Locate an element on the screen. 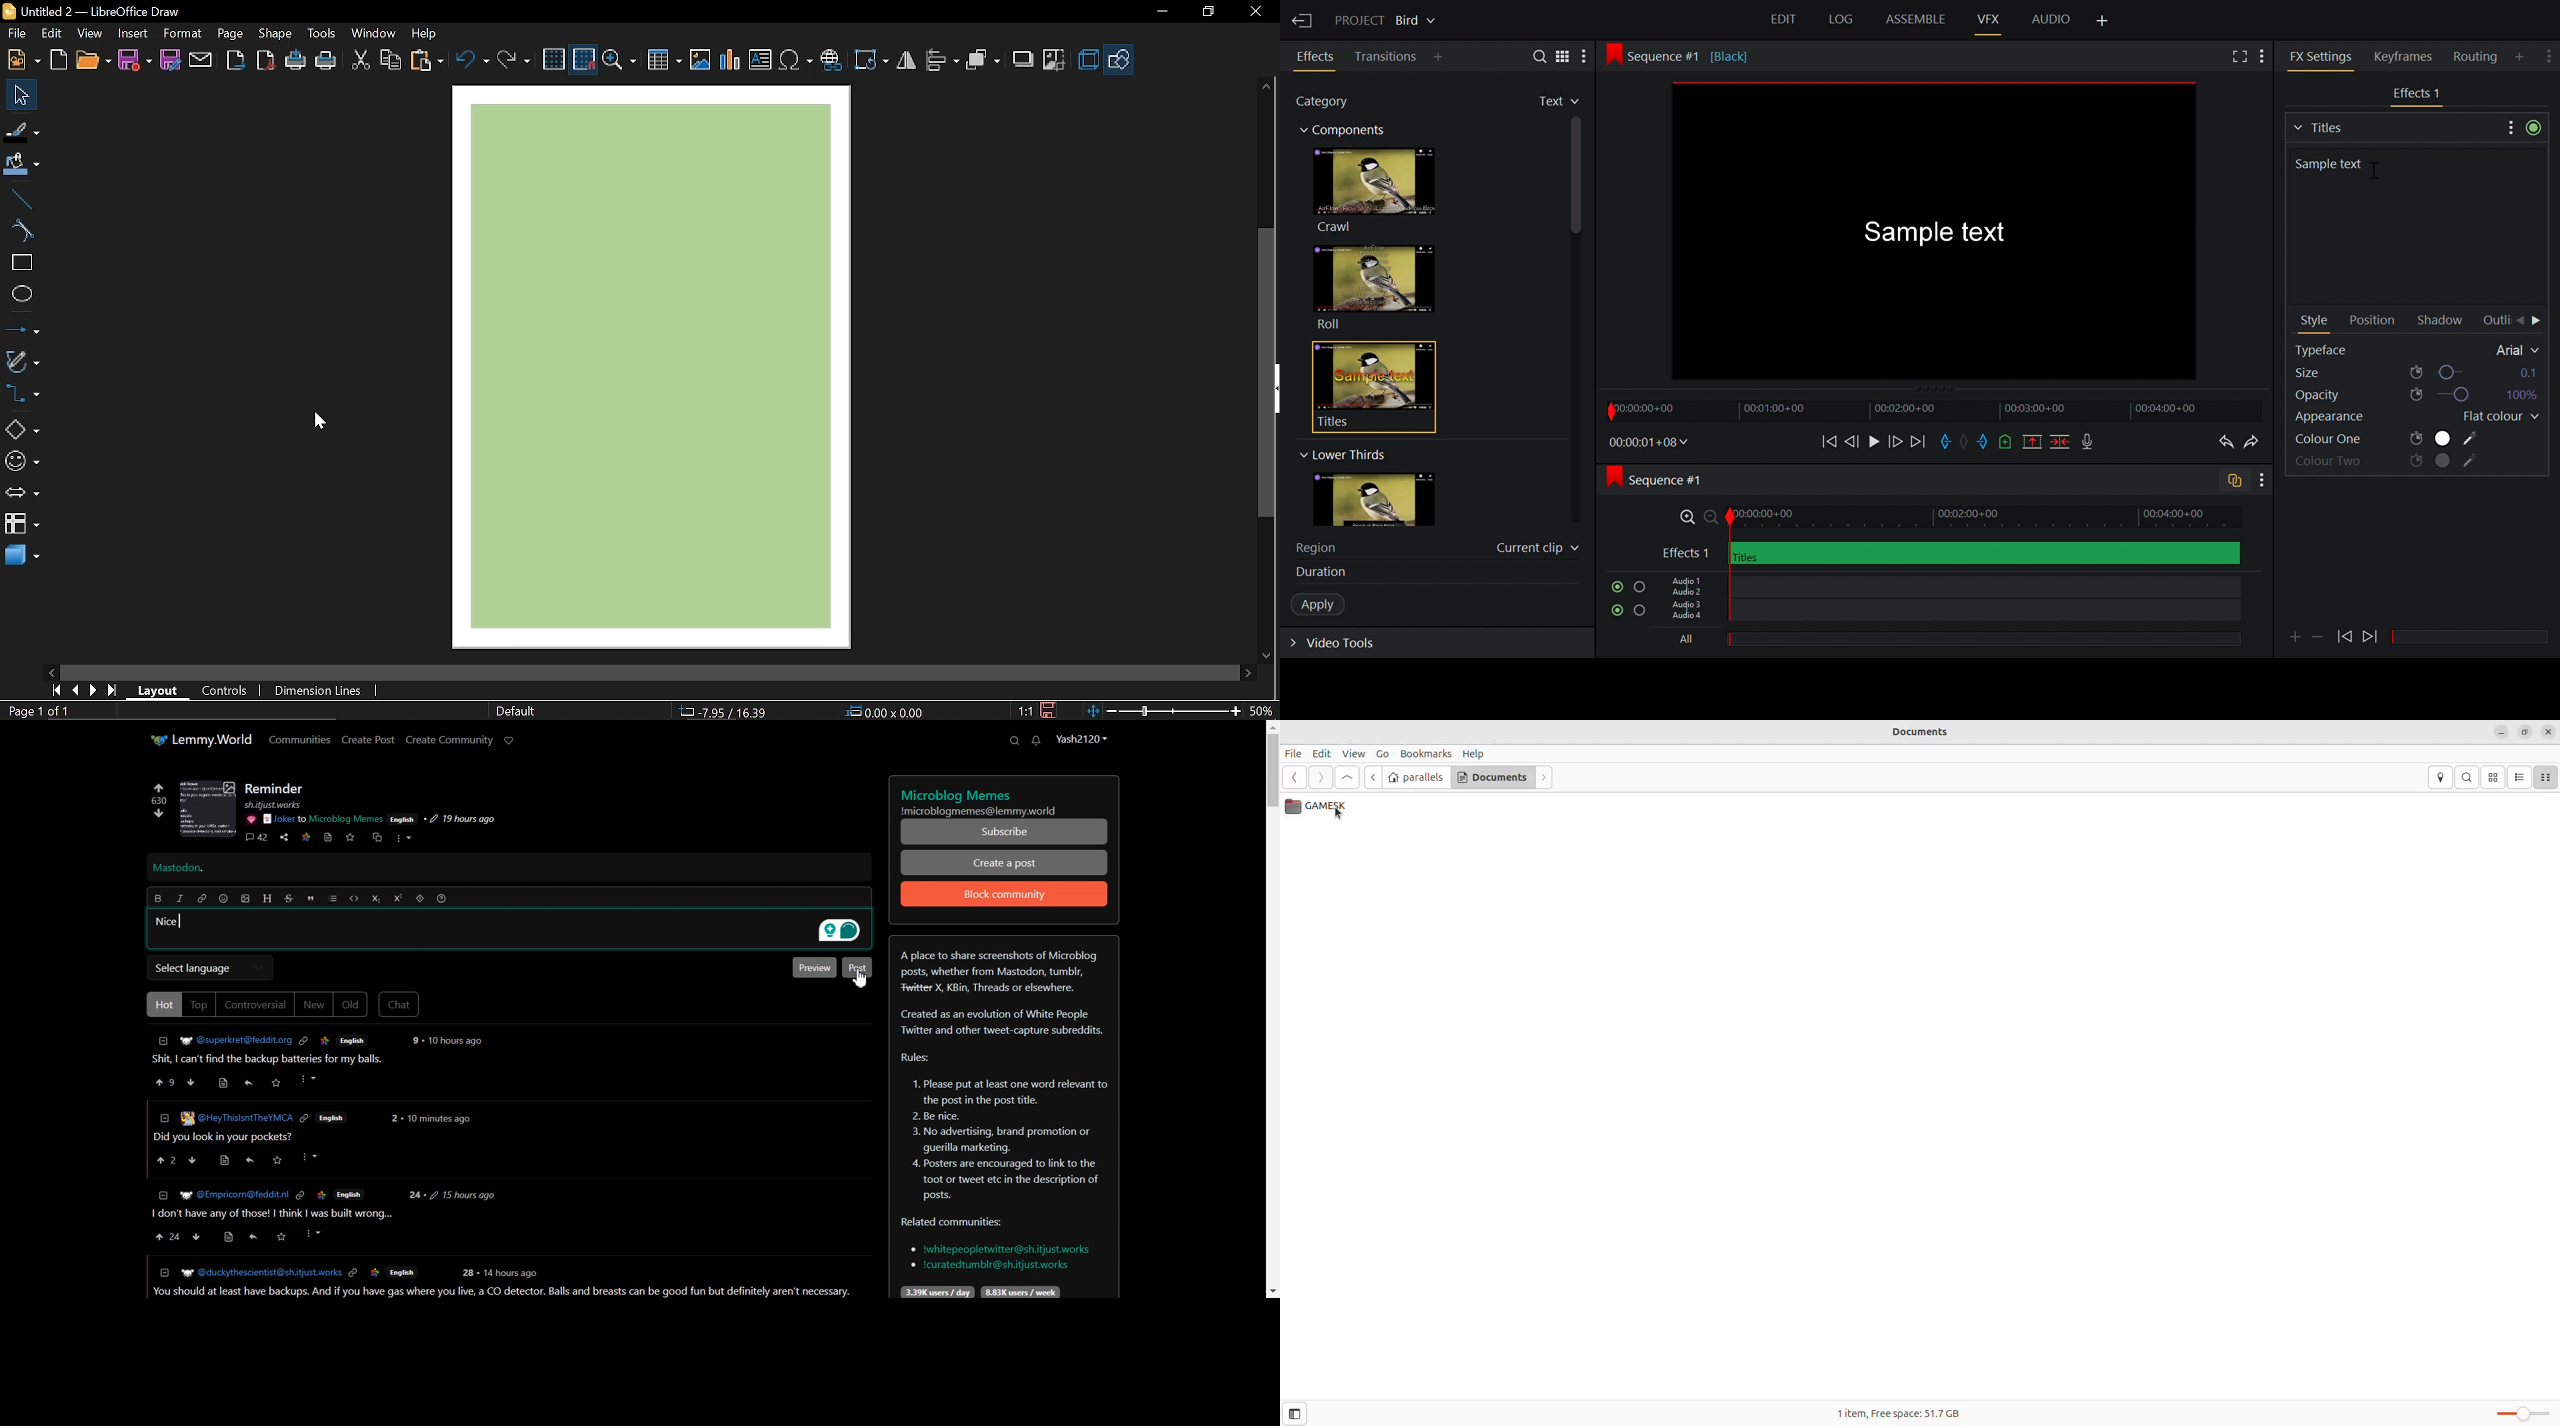 The height and width of the screenshot is (1428, 2576). Undo is located at coordinates (2223, 443).